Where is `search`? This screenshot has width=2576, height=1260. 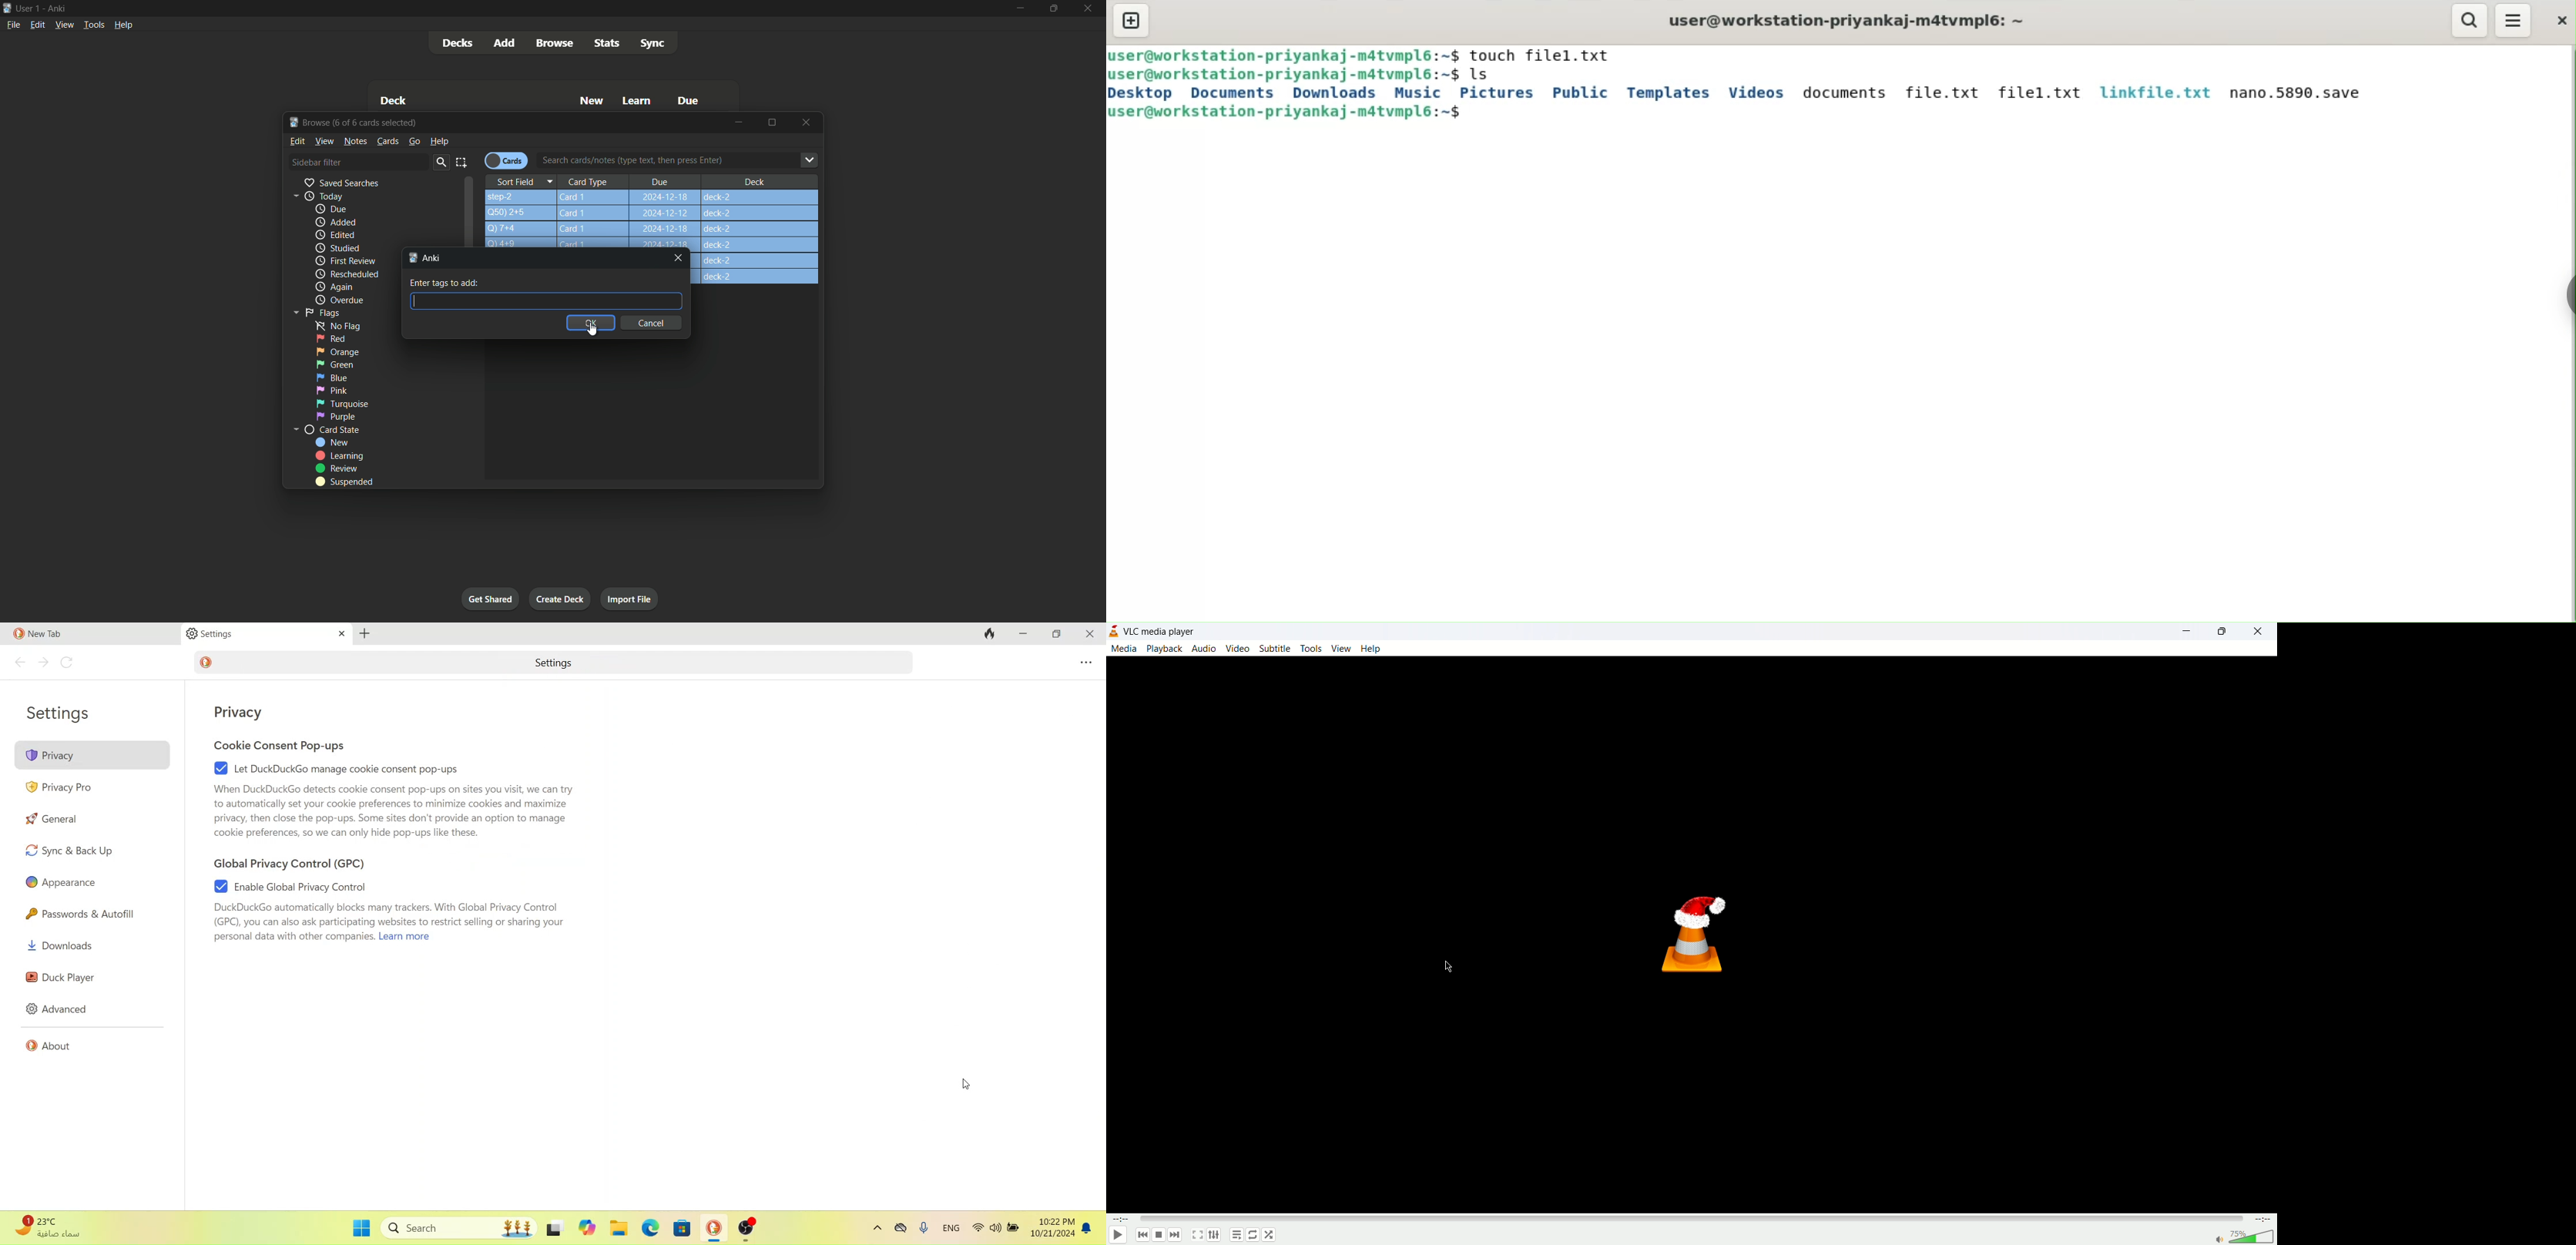 search is located at coordinates (2471, 21).